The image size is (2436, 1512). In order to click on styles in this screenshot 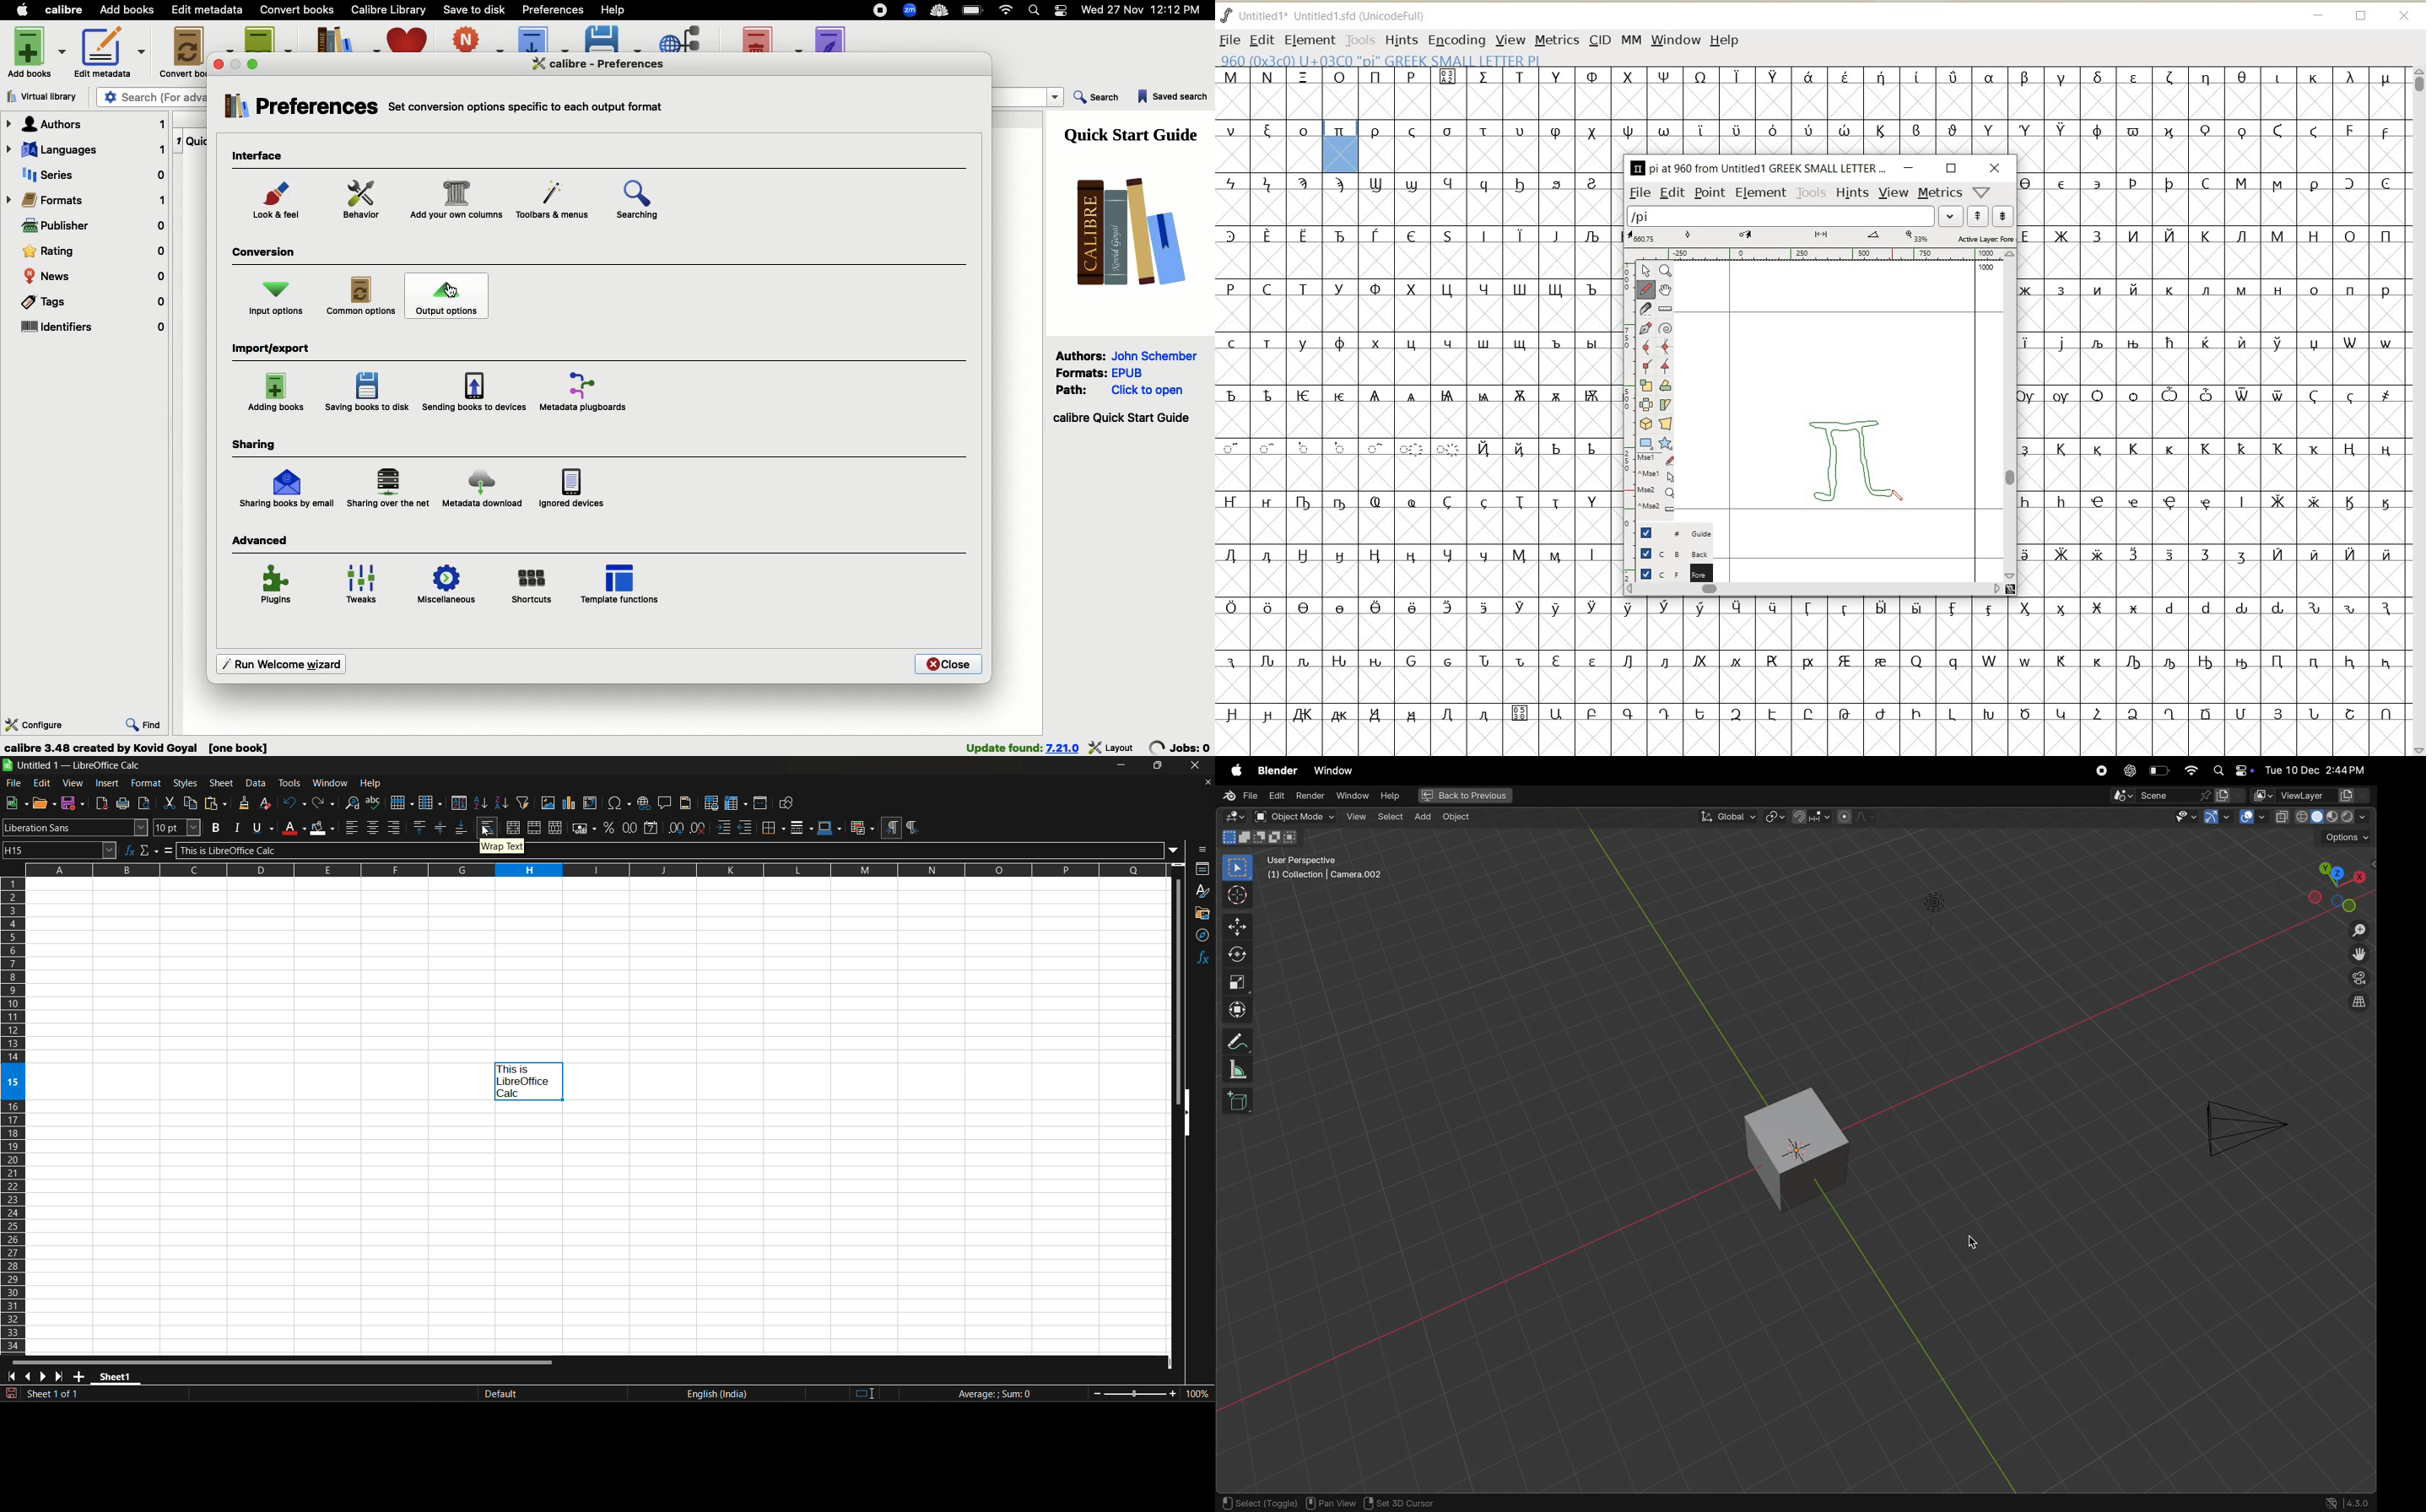, I will do `click(1202, 889)`.